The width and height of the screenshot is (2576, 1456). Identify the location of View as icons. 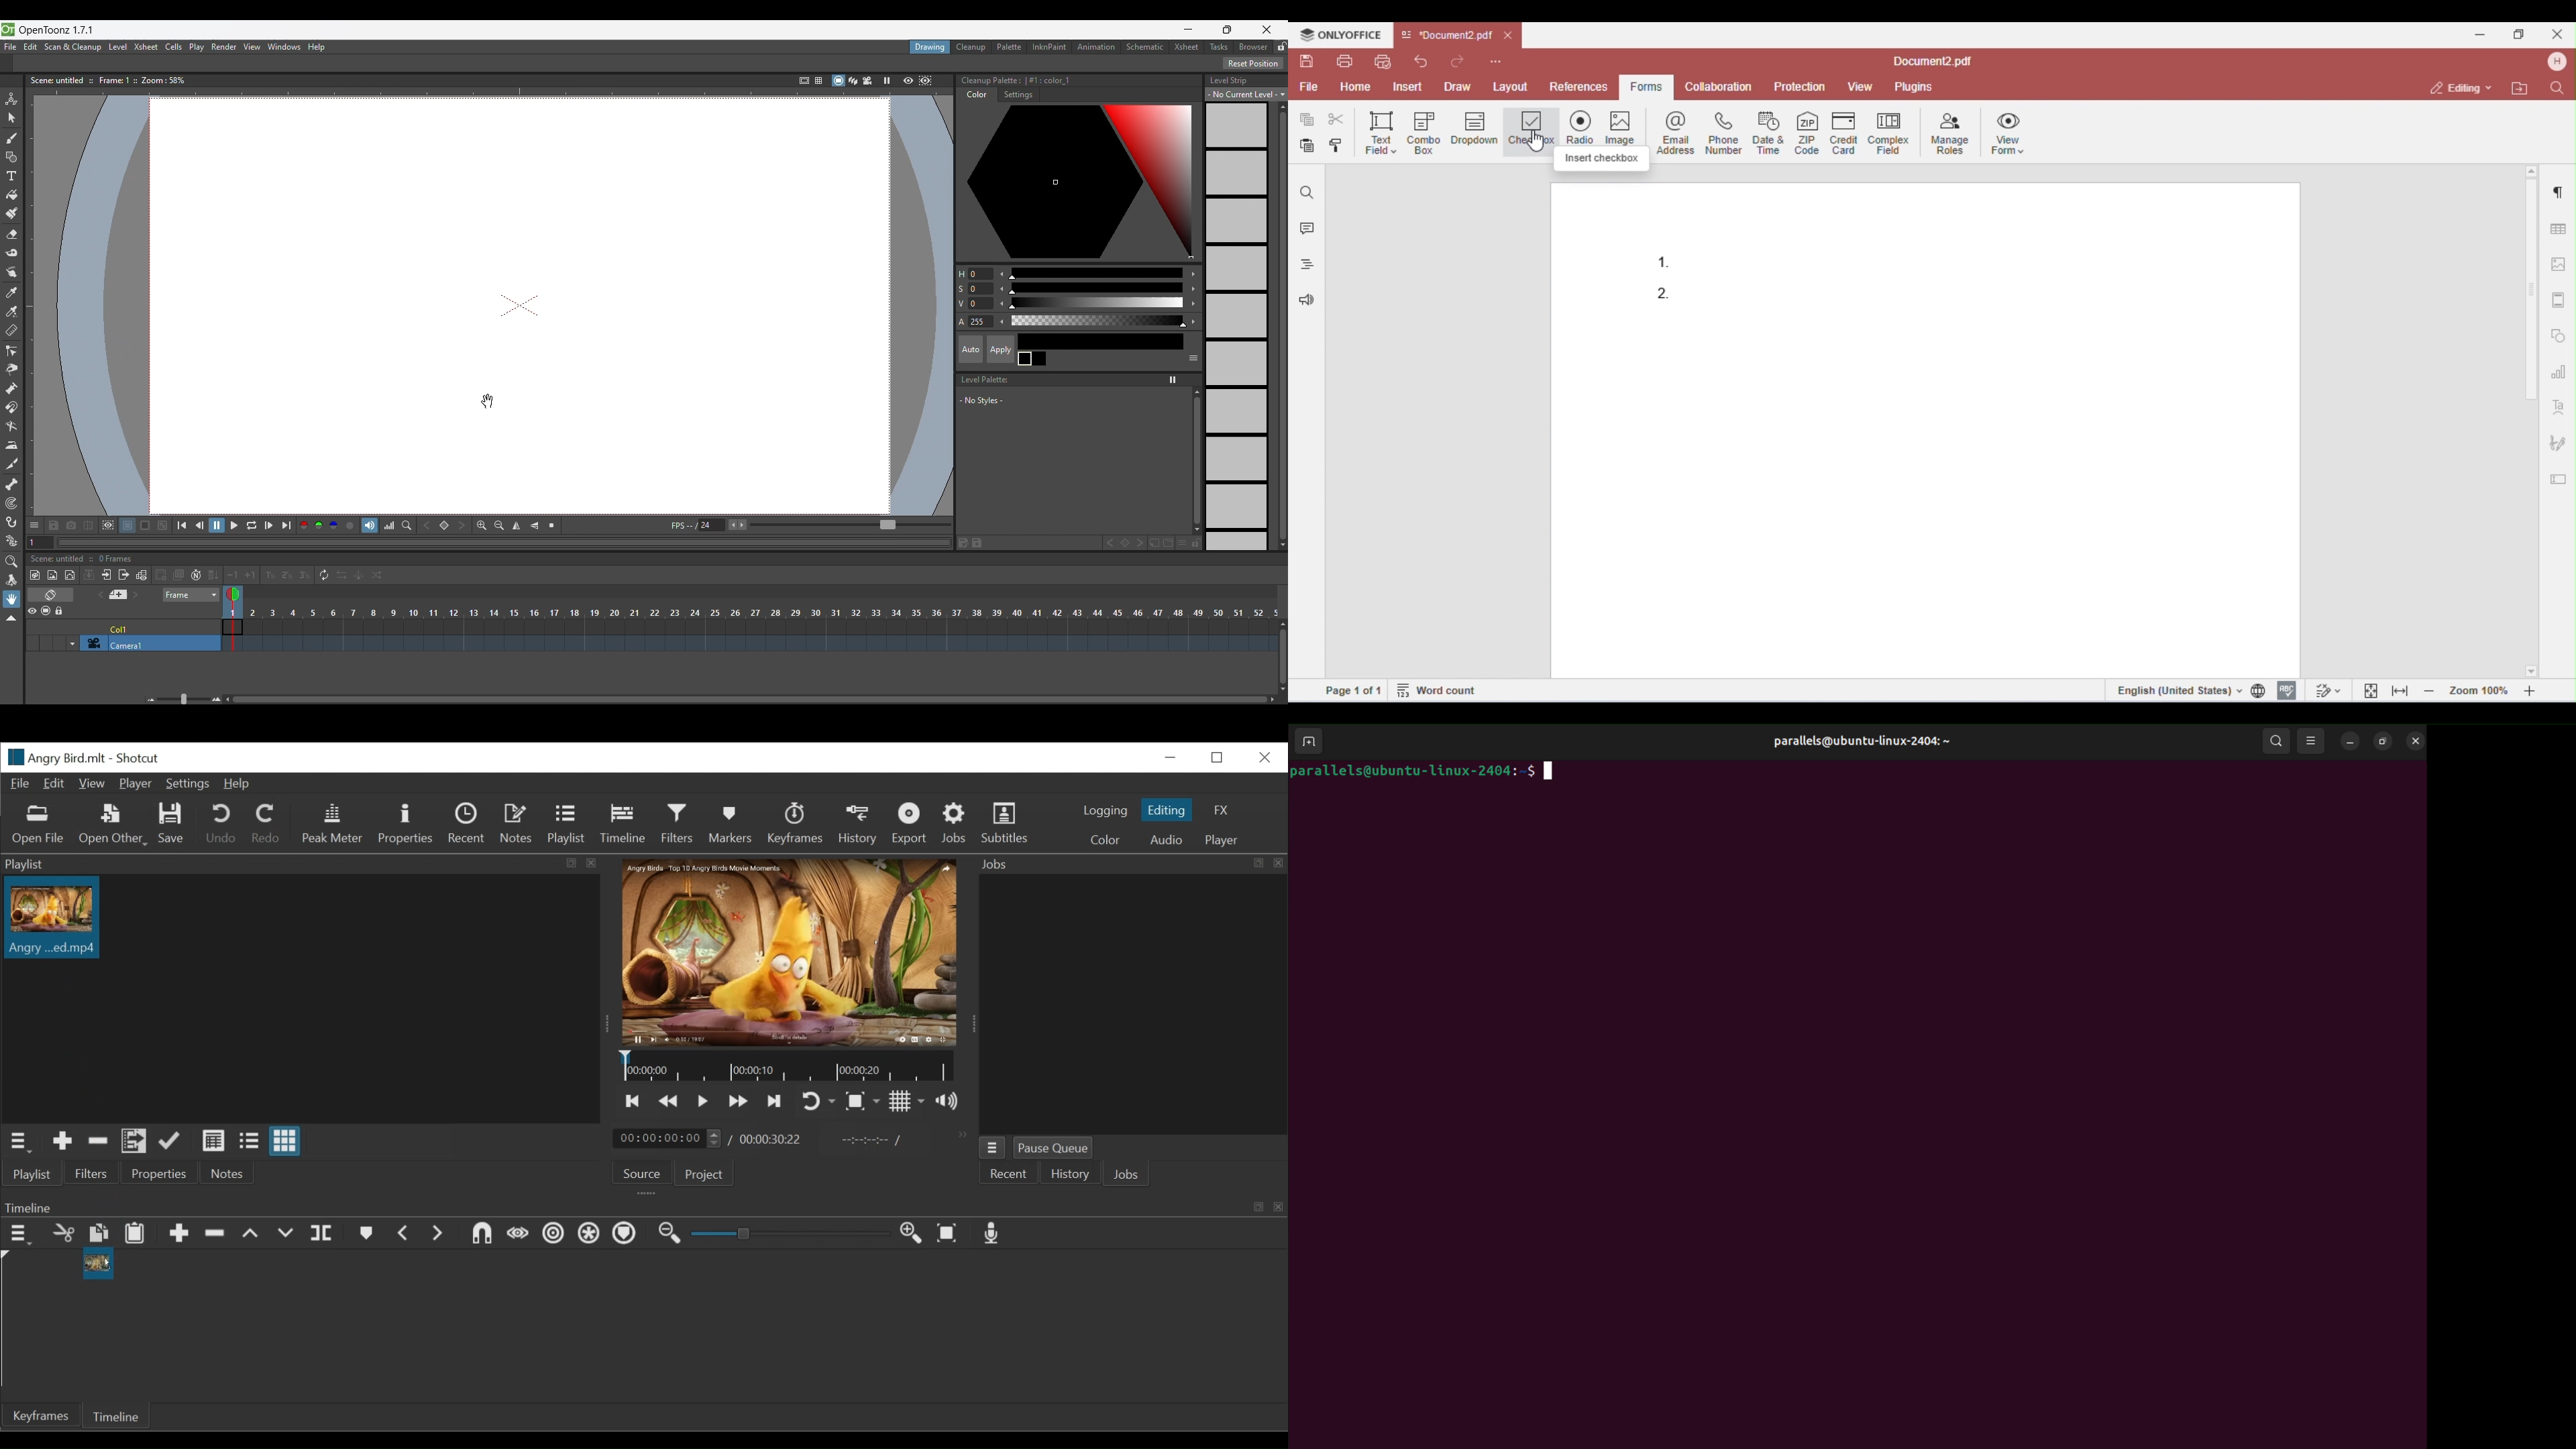
(285, 1140).